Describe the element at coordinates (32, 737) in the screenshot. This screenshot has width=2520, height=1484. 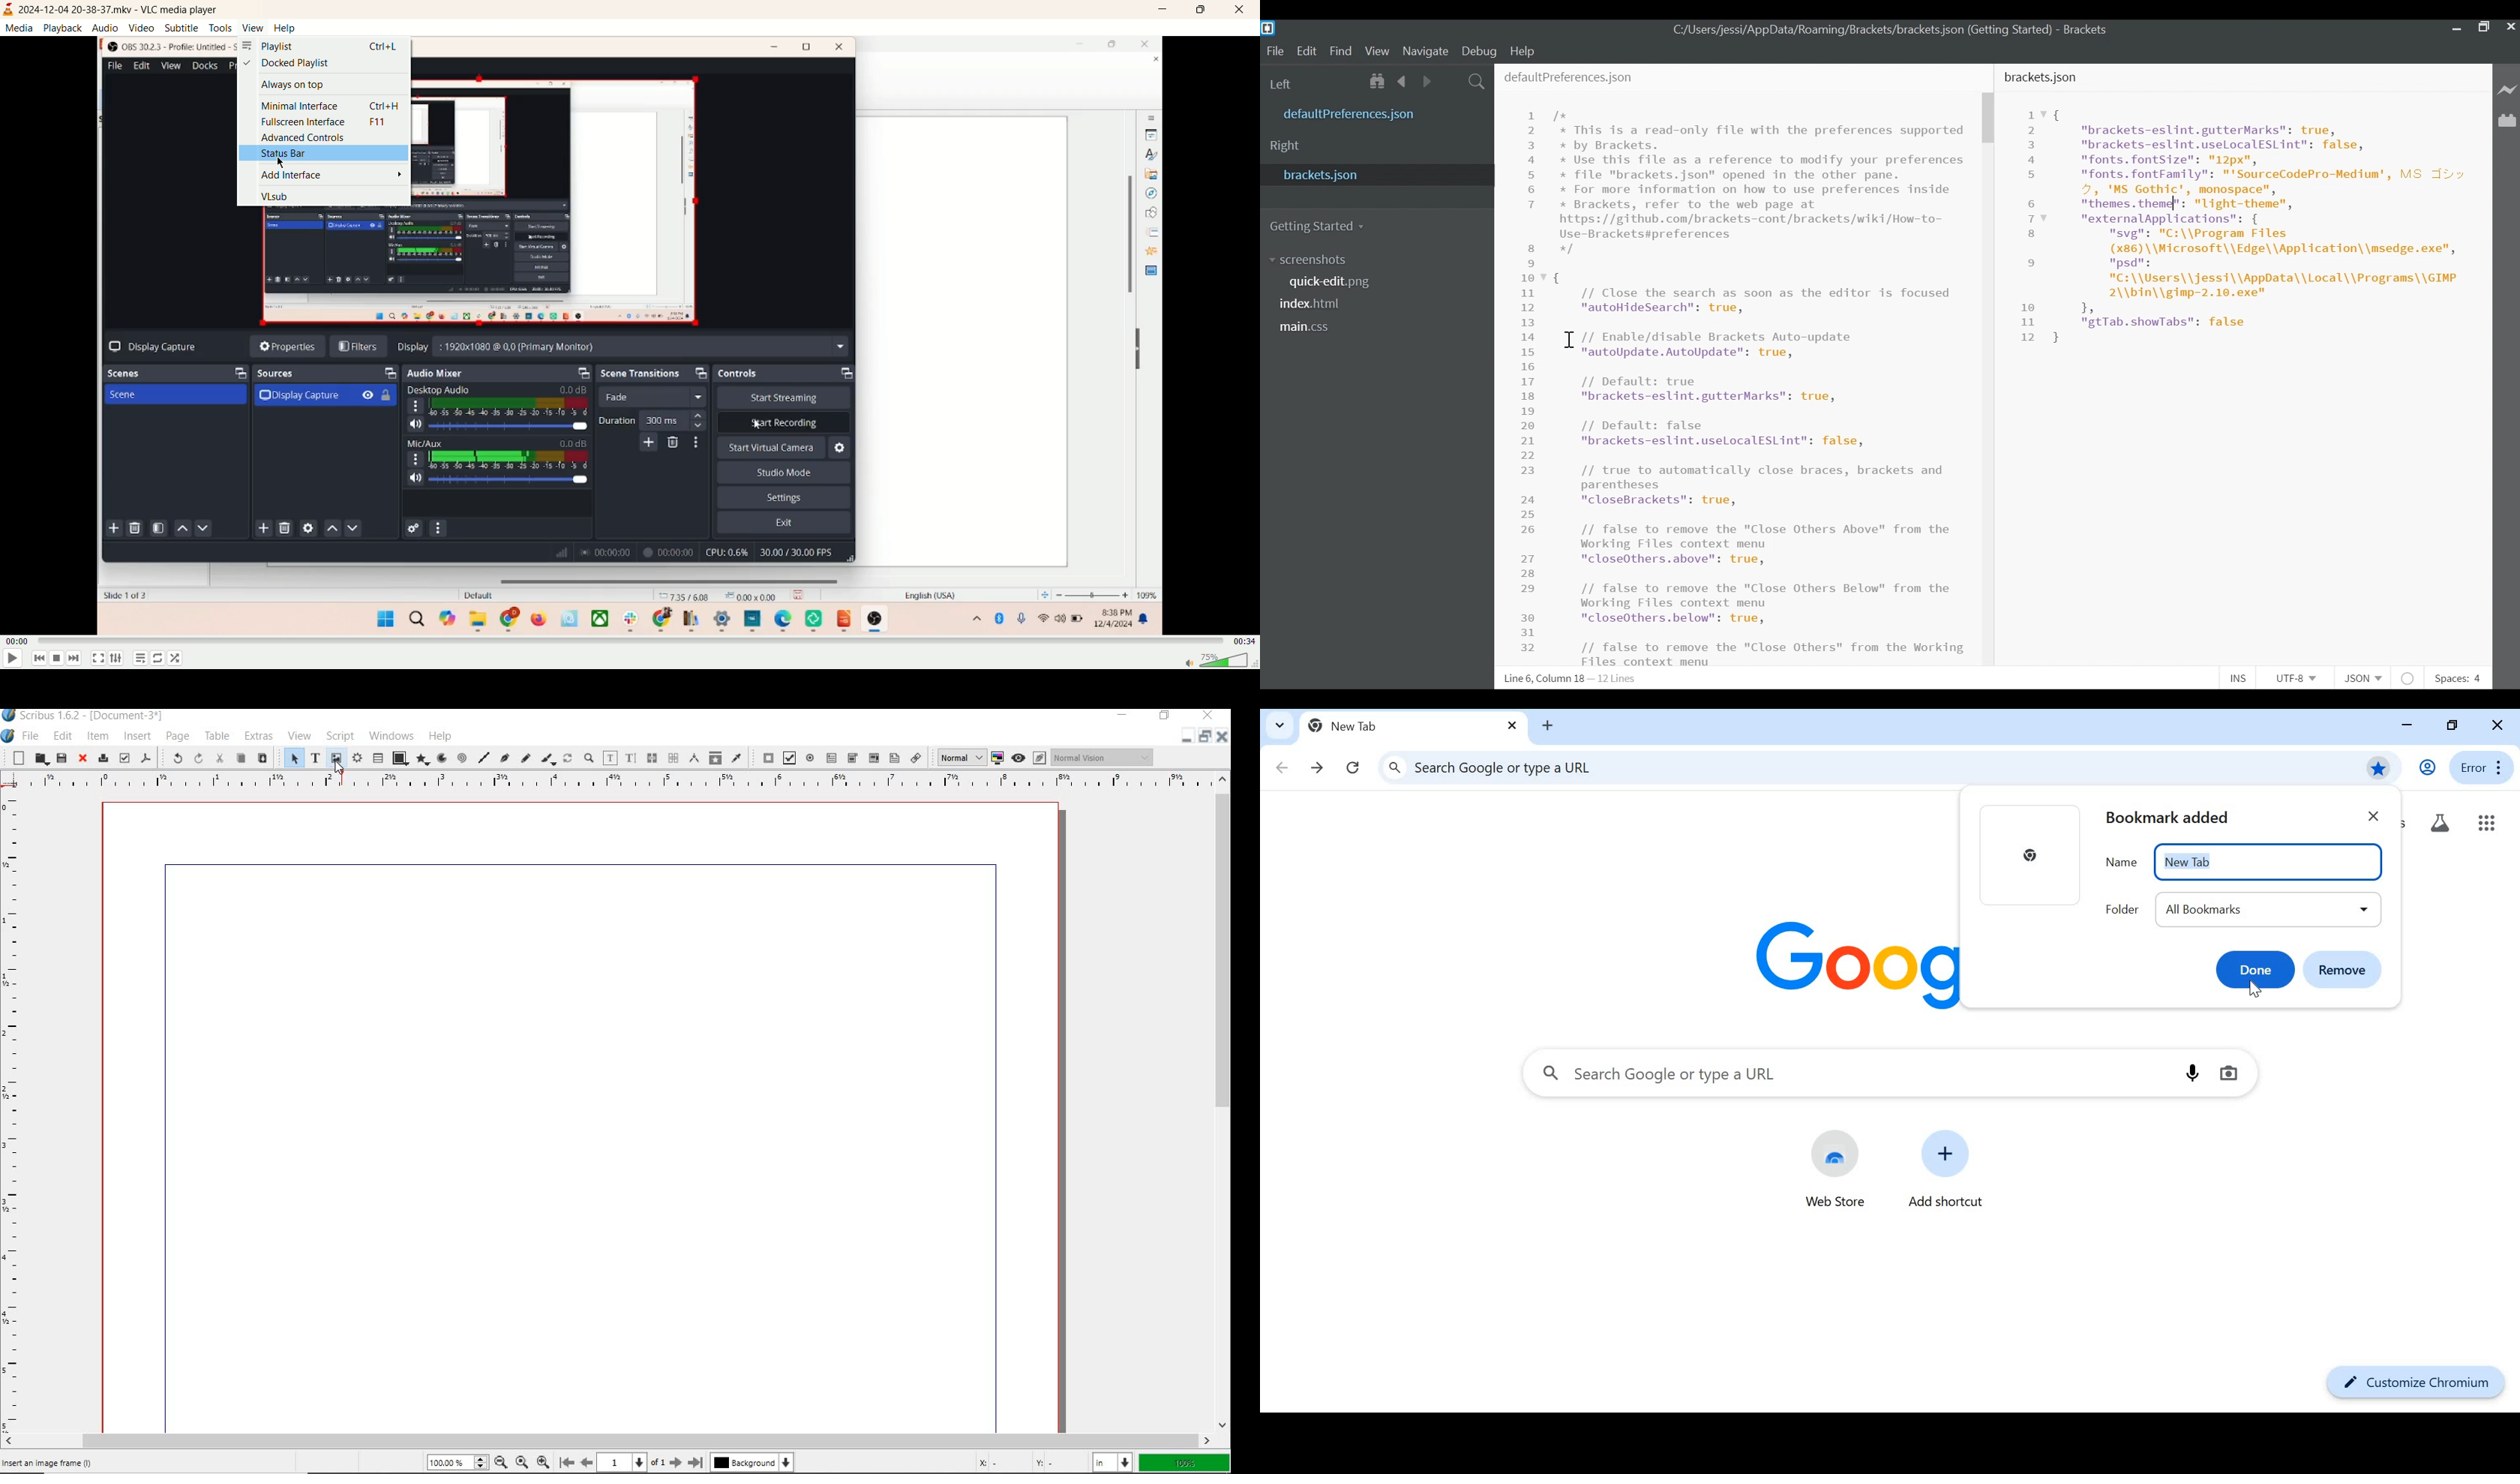
I see `FILE` at that location.